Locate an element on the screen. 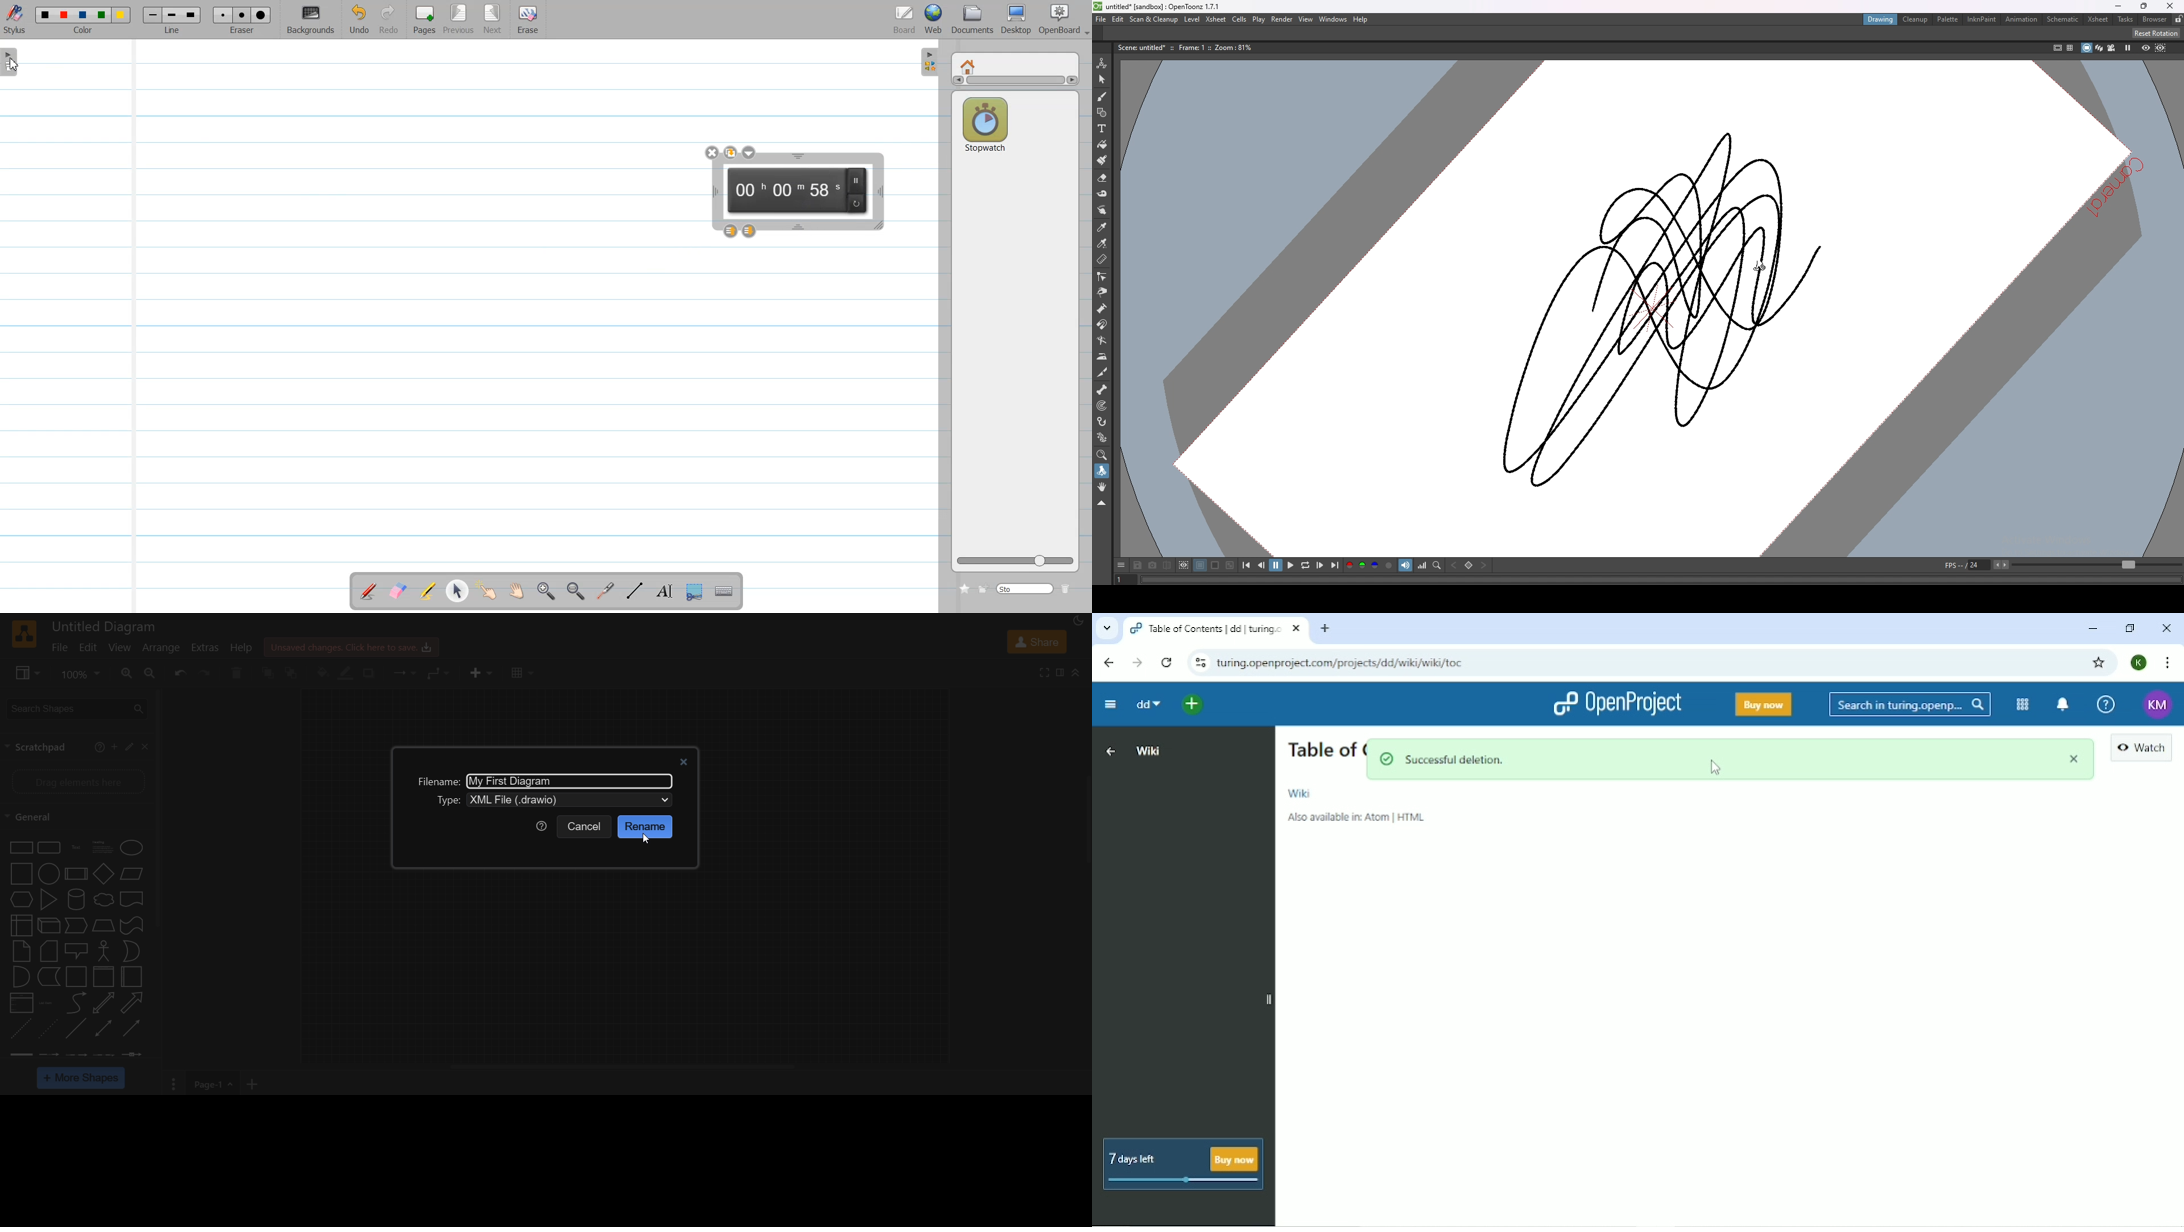 The image size is (2184, 1232). Sidebar is located at coordinates (13, 64).